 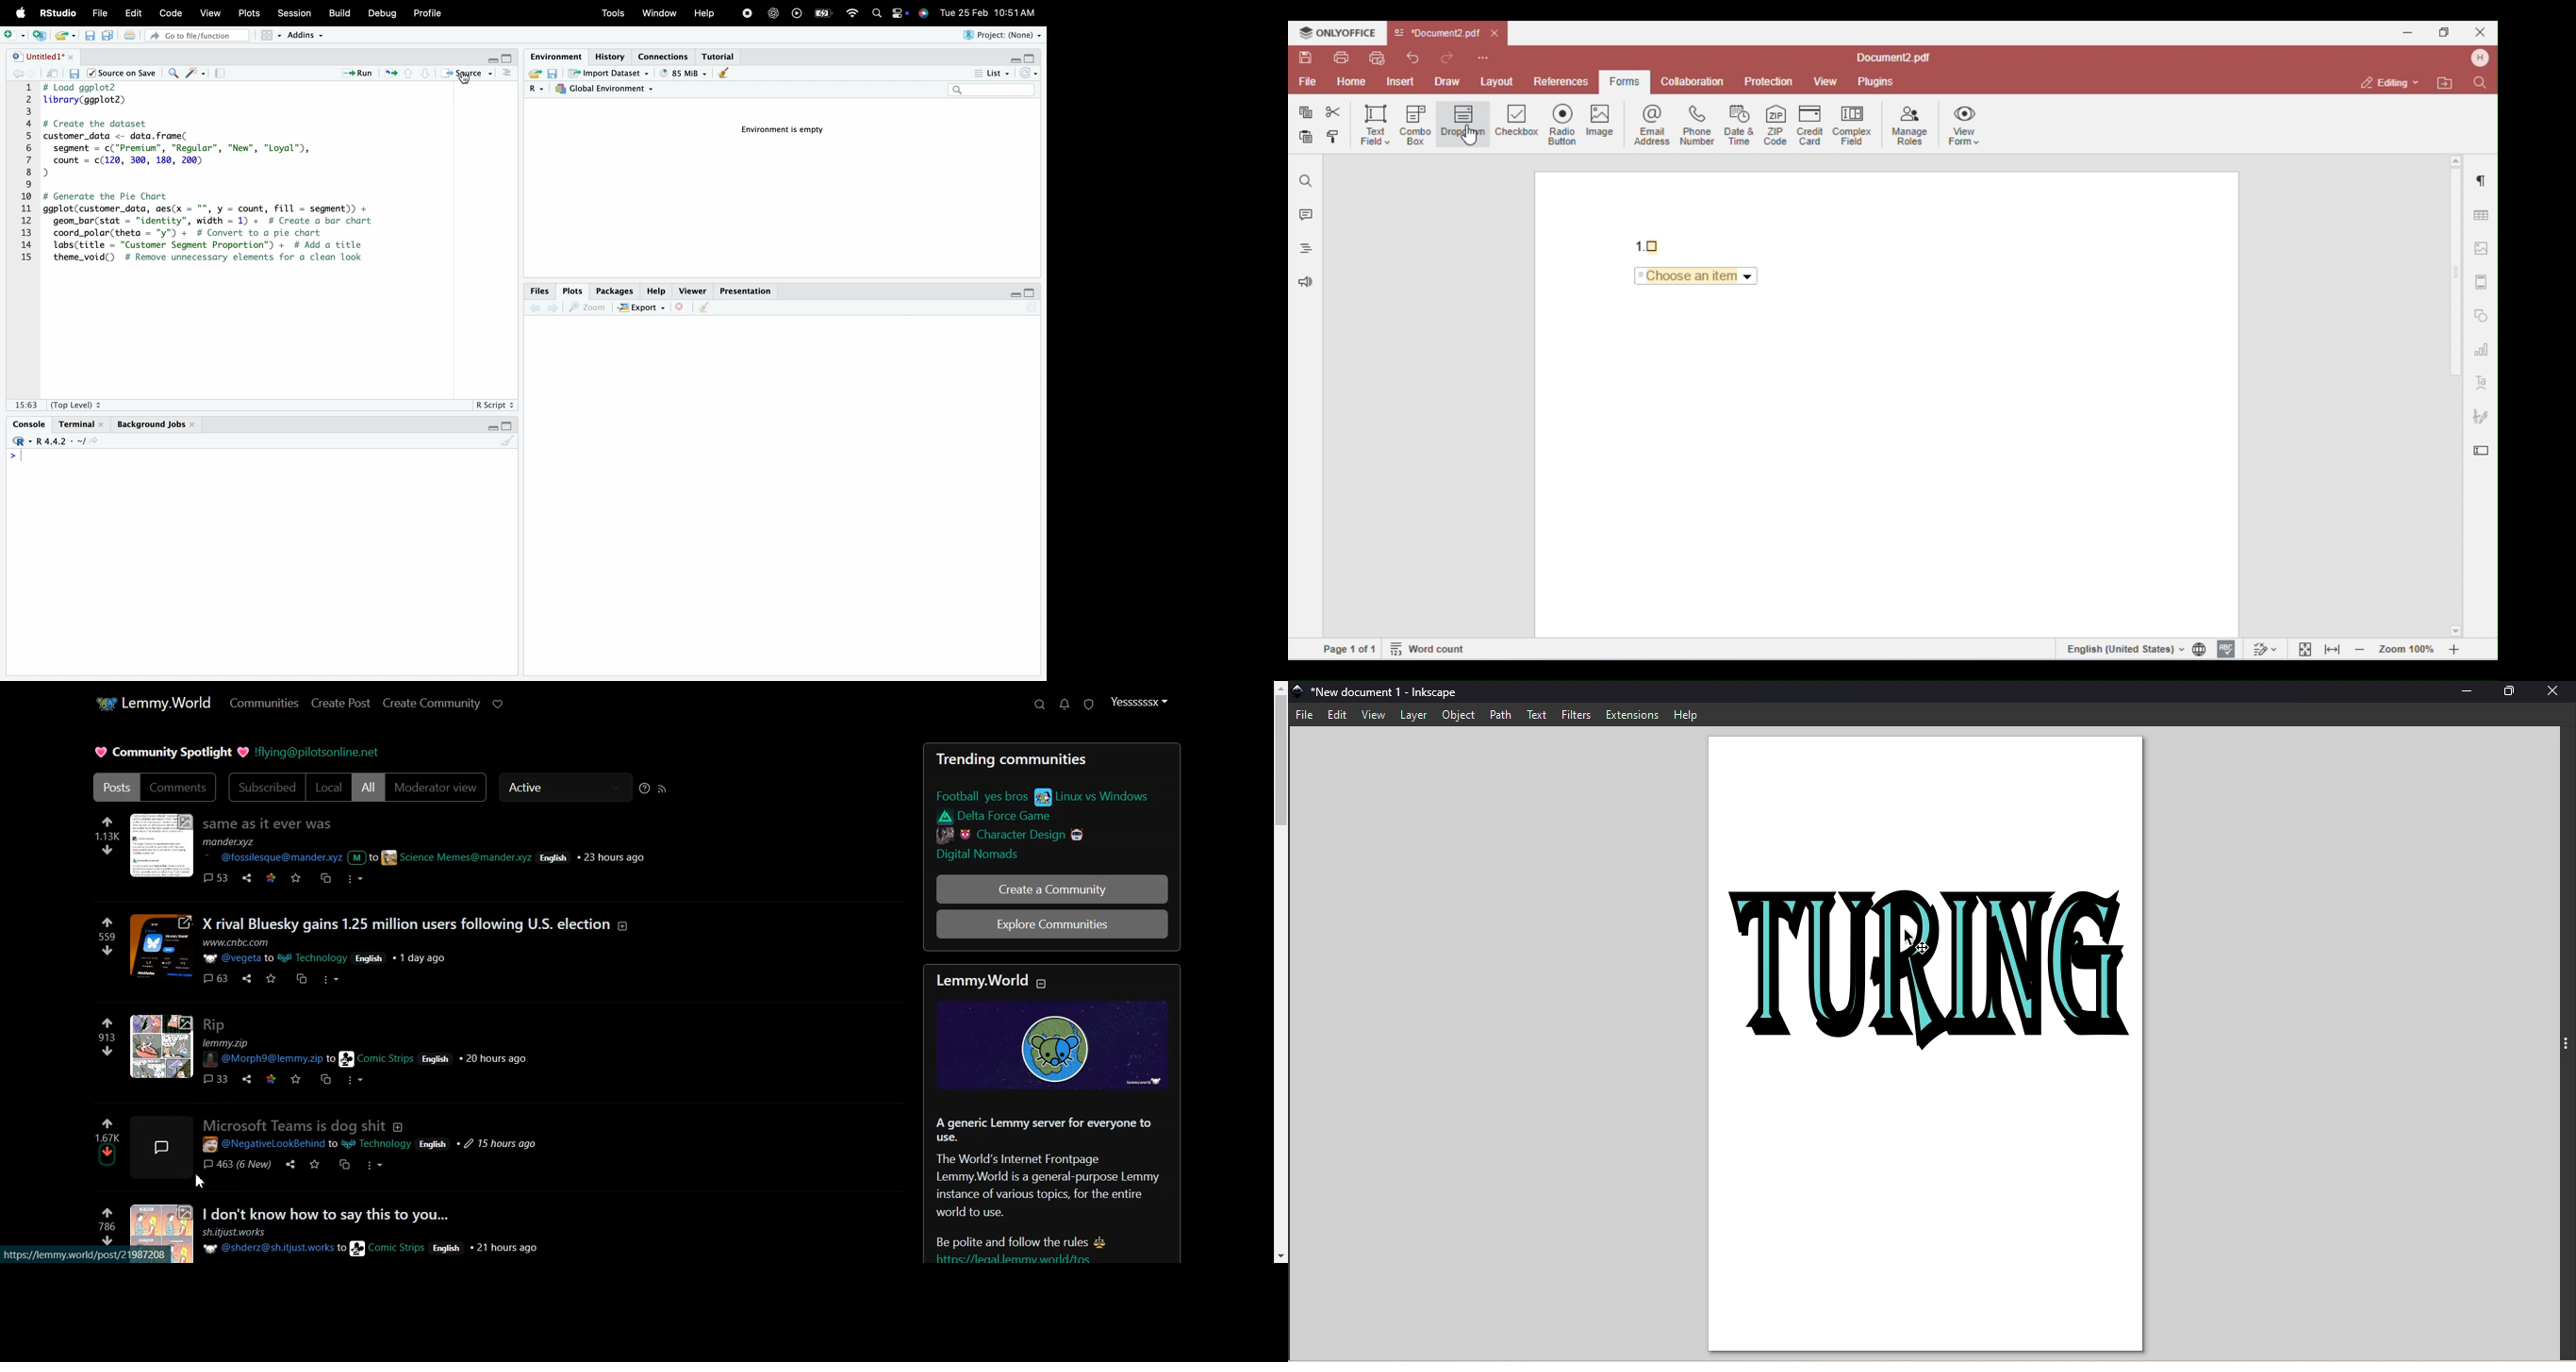 I want to click on save script, so click(x=92, y=40).